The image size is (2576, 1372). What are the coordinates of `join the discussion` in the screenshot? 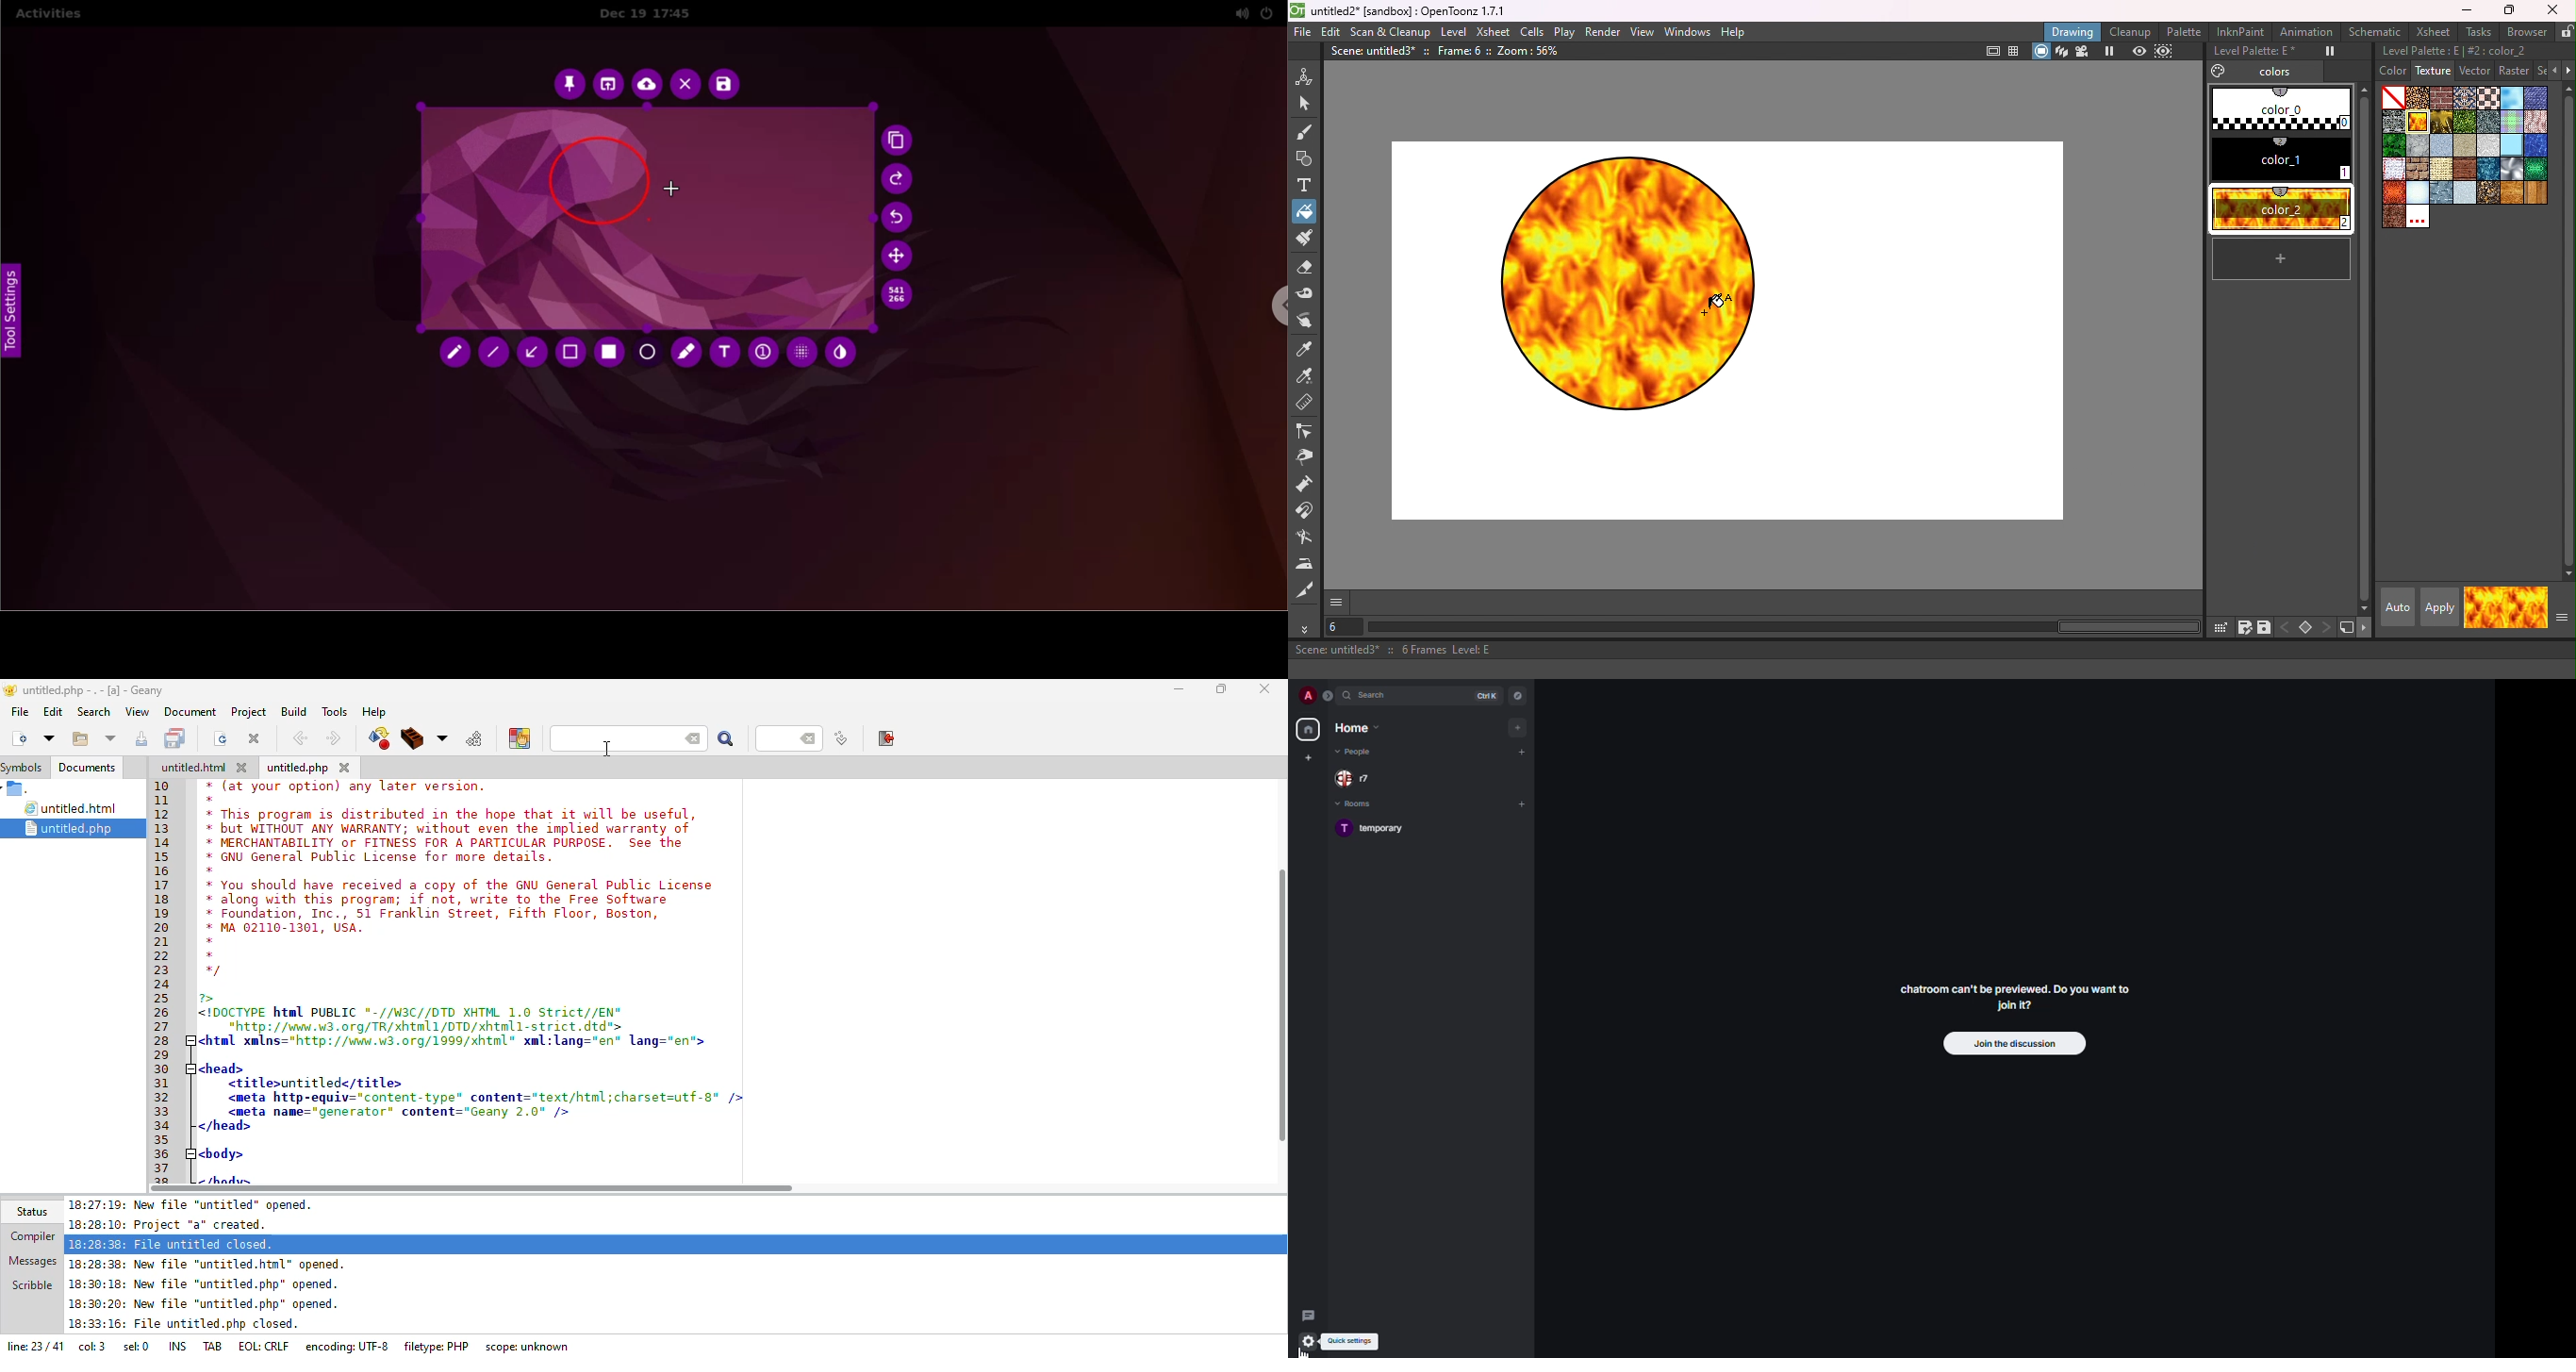 It's located at (2011, 1044).